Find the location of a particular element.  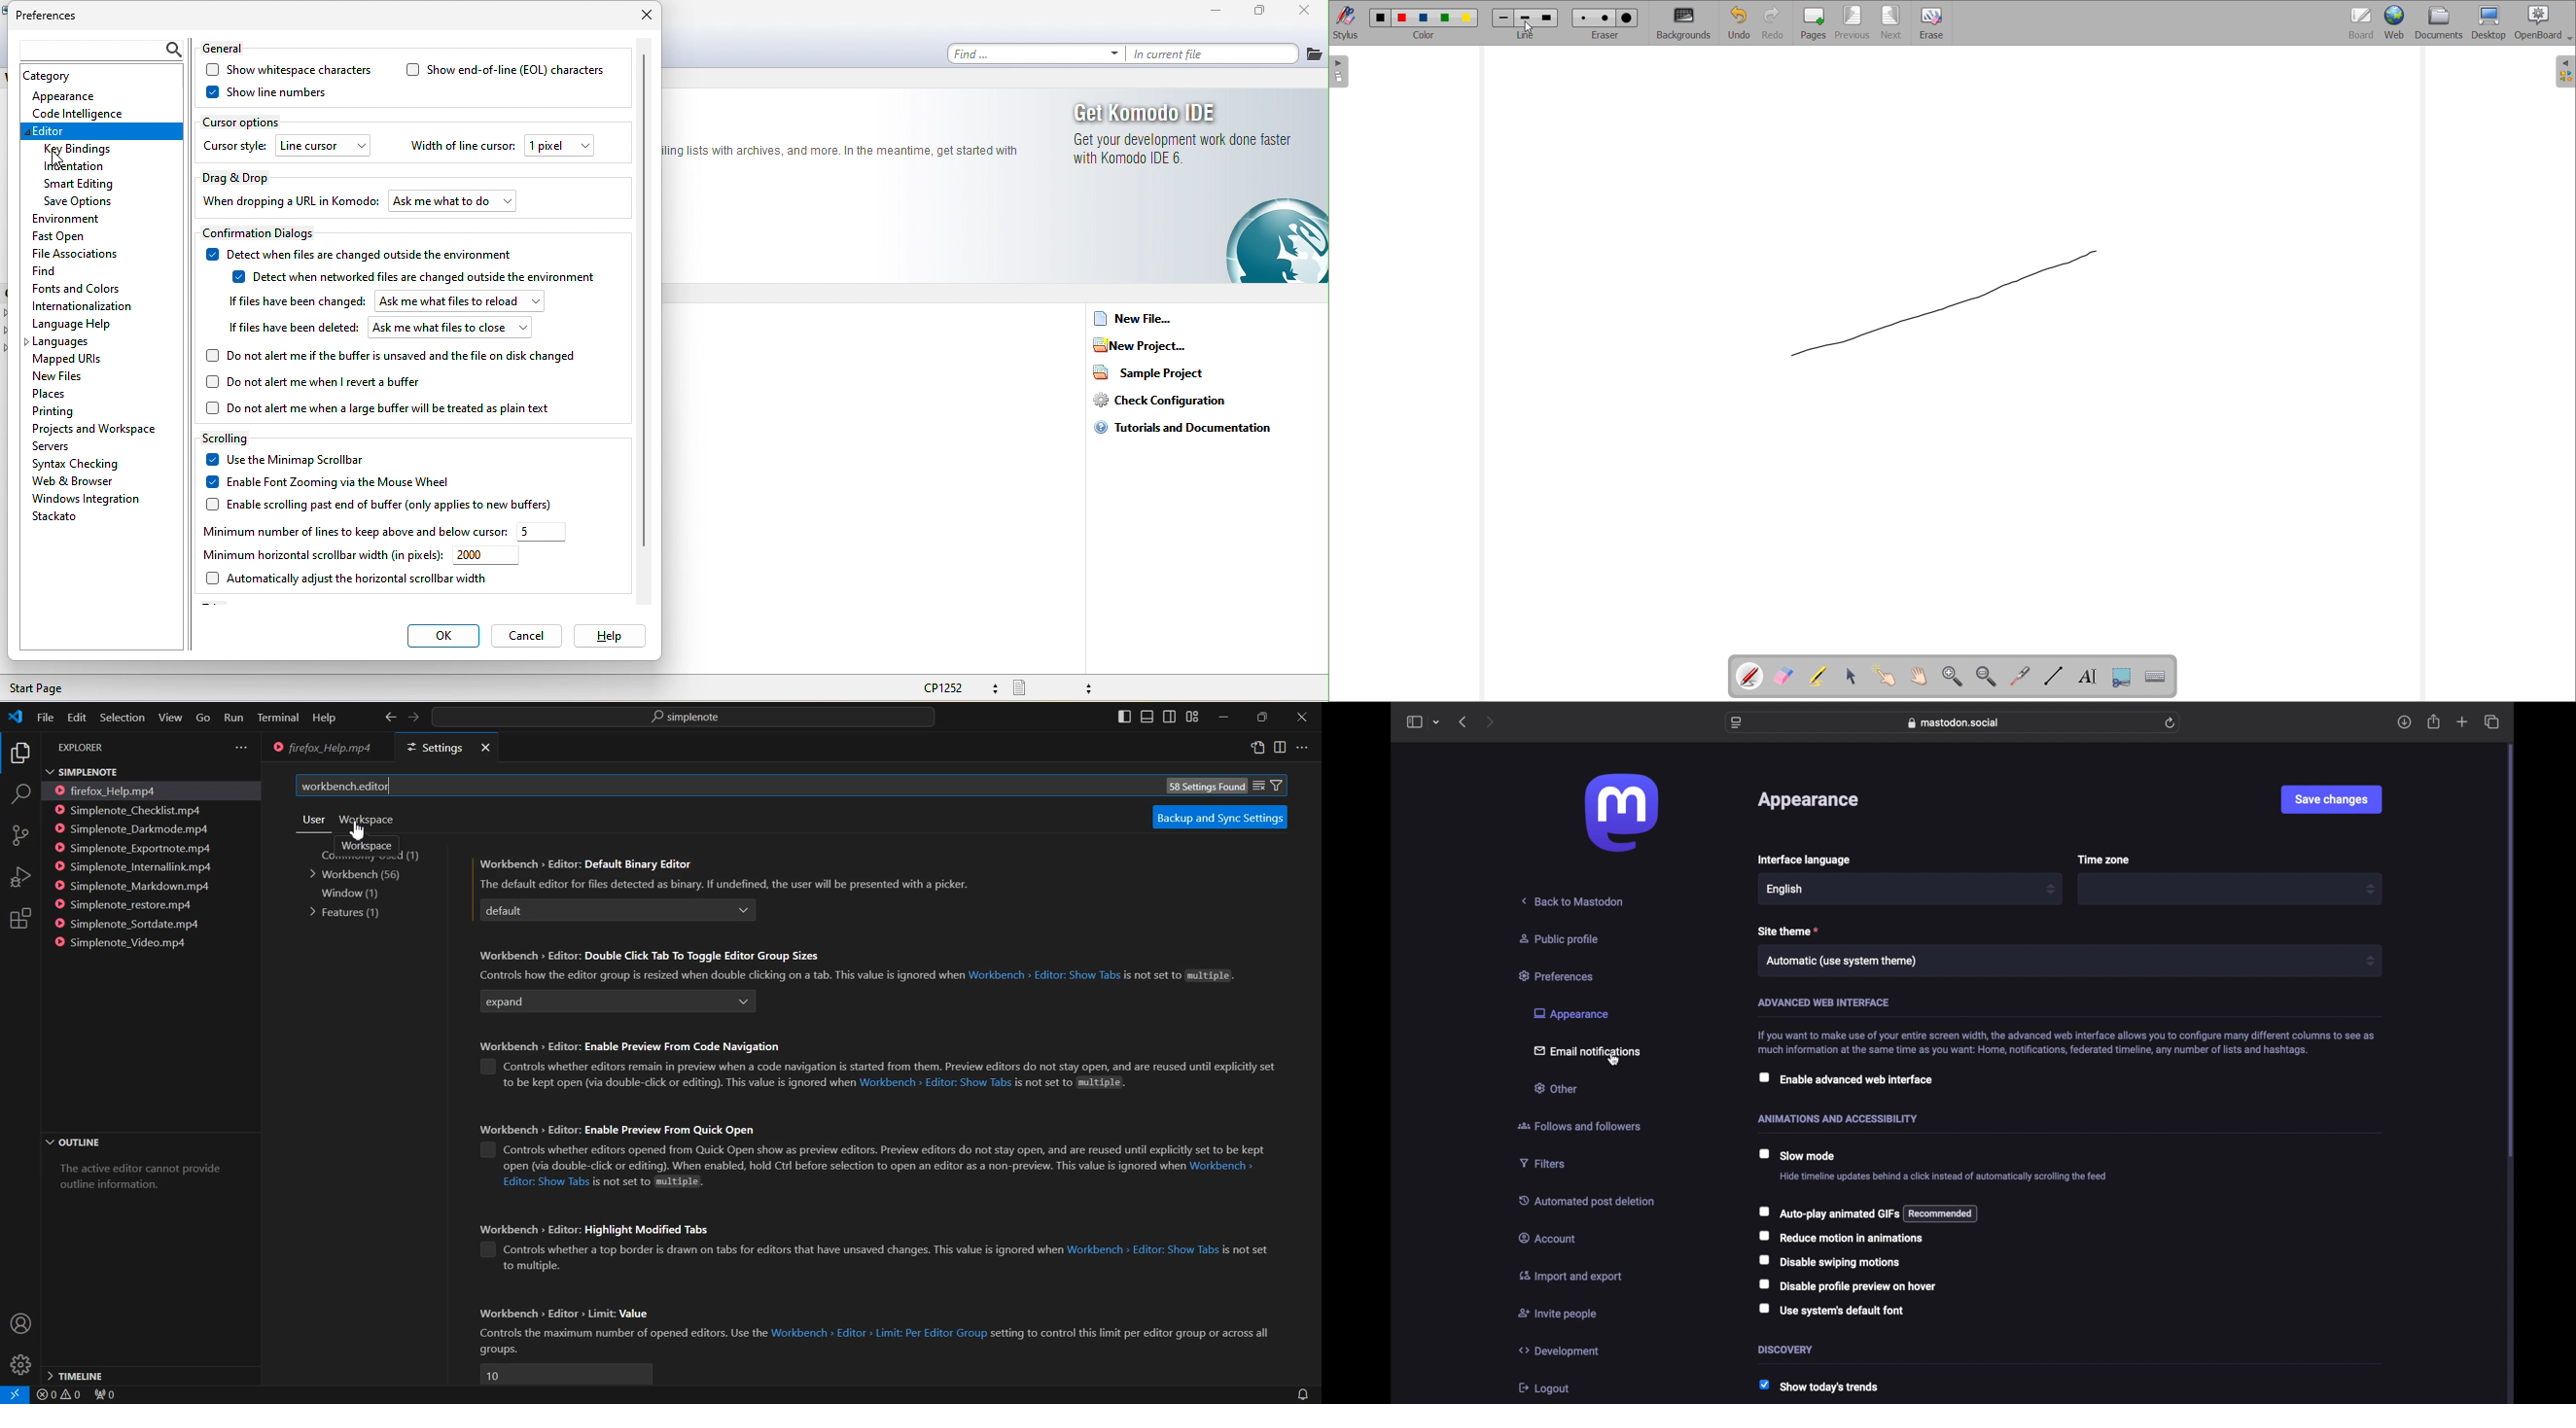

scroll bar is located at coordinates (2511, 952).